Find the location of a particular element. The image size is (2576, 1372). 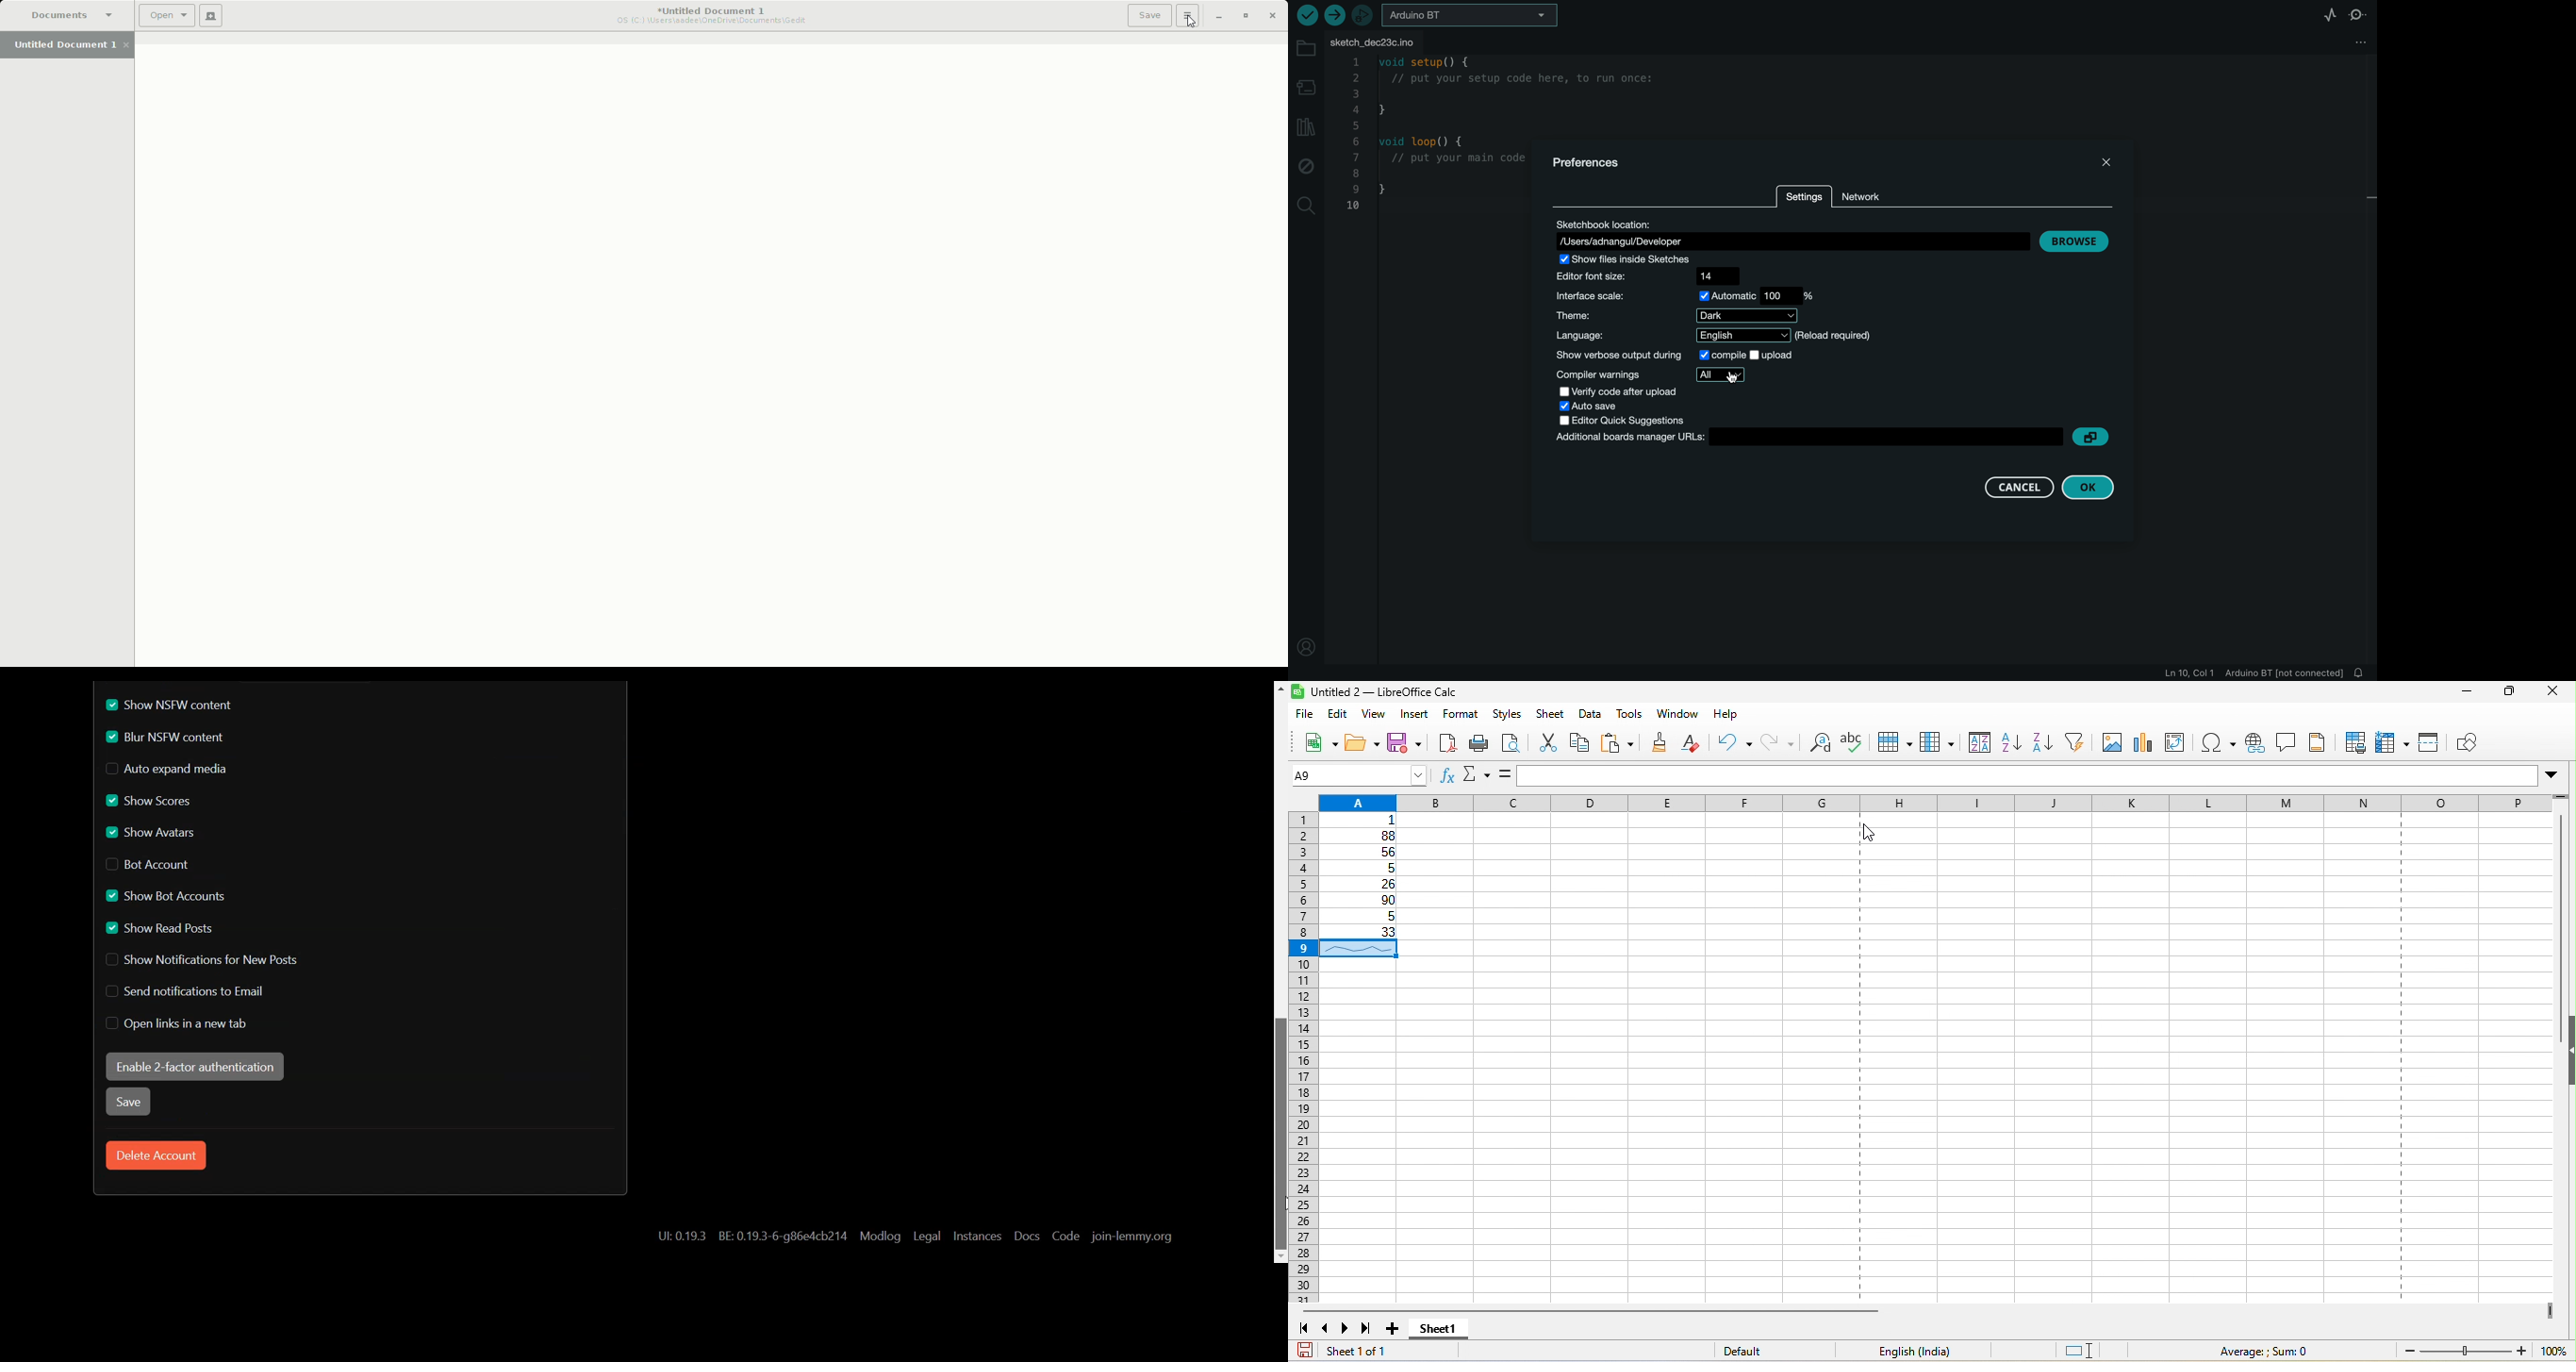

new is located at coordinates (1314, 741).